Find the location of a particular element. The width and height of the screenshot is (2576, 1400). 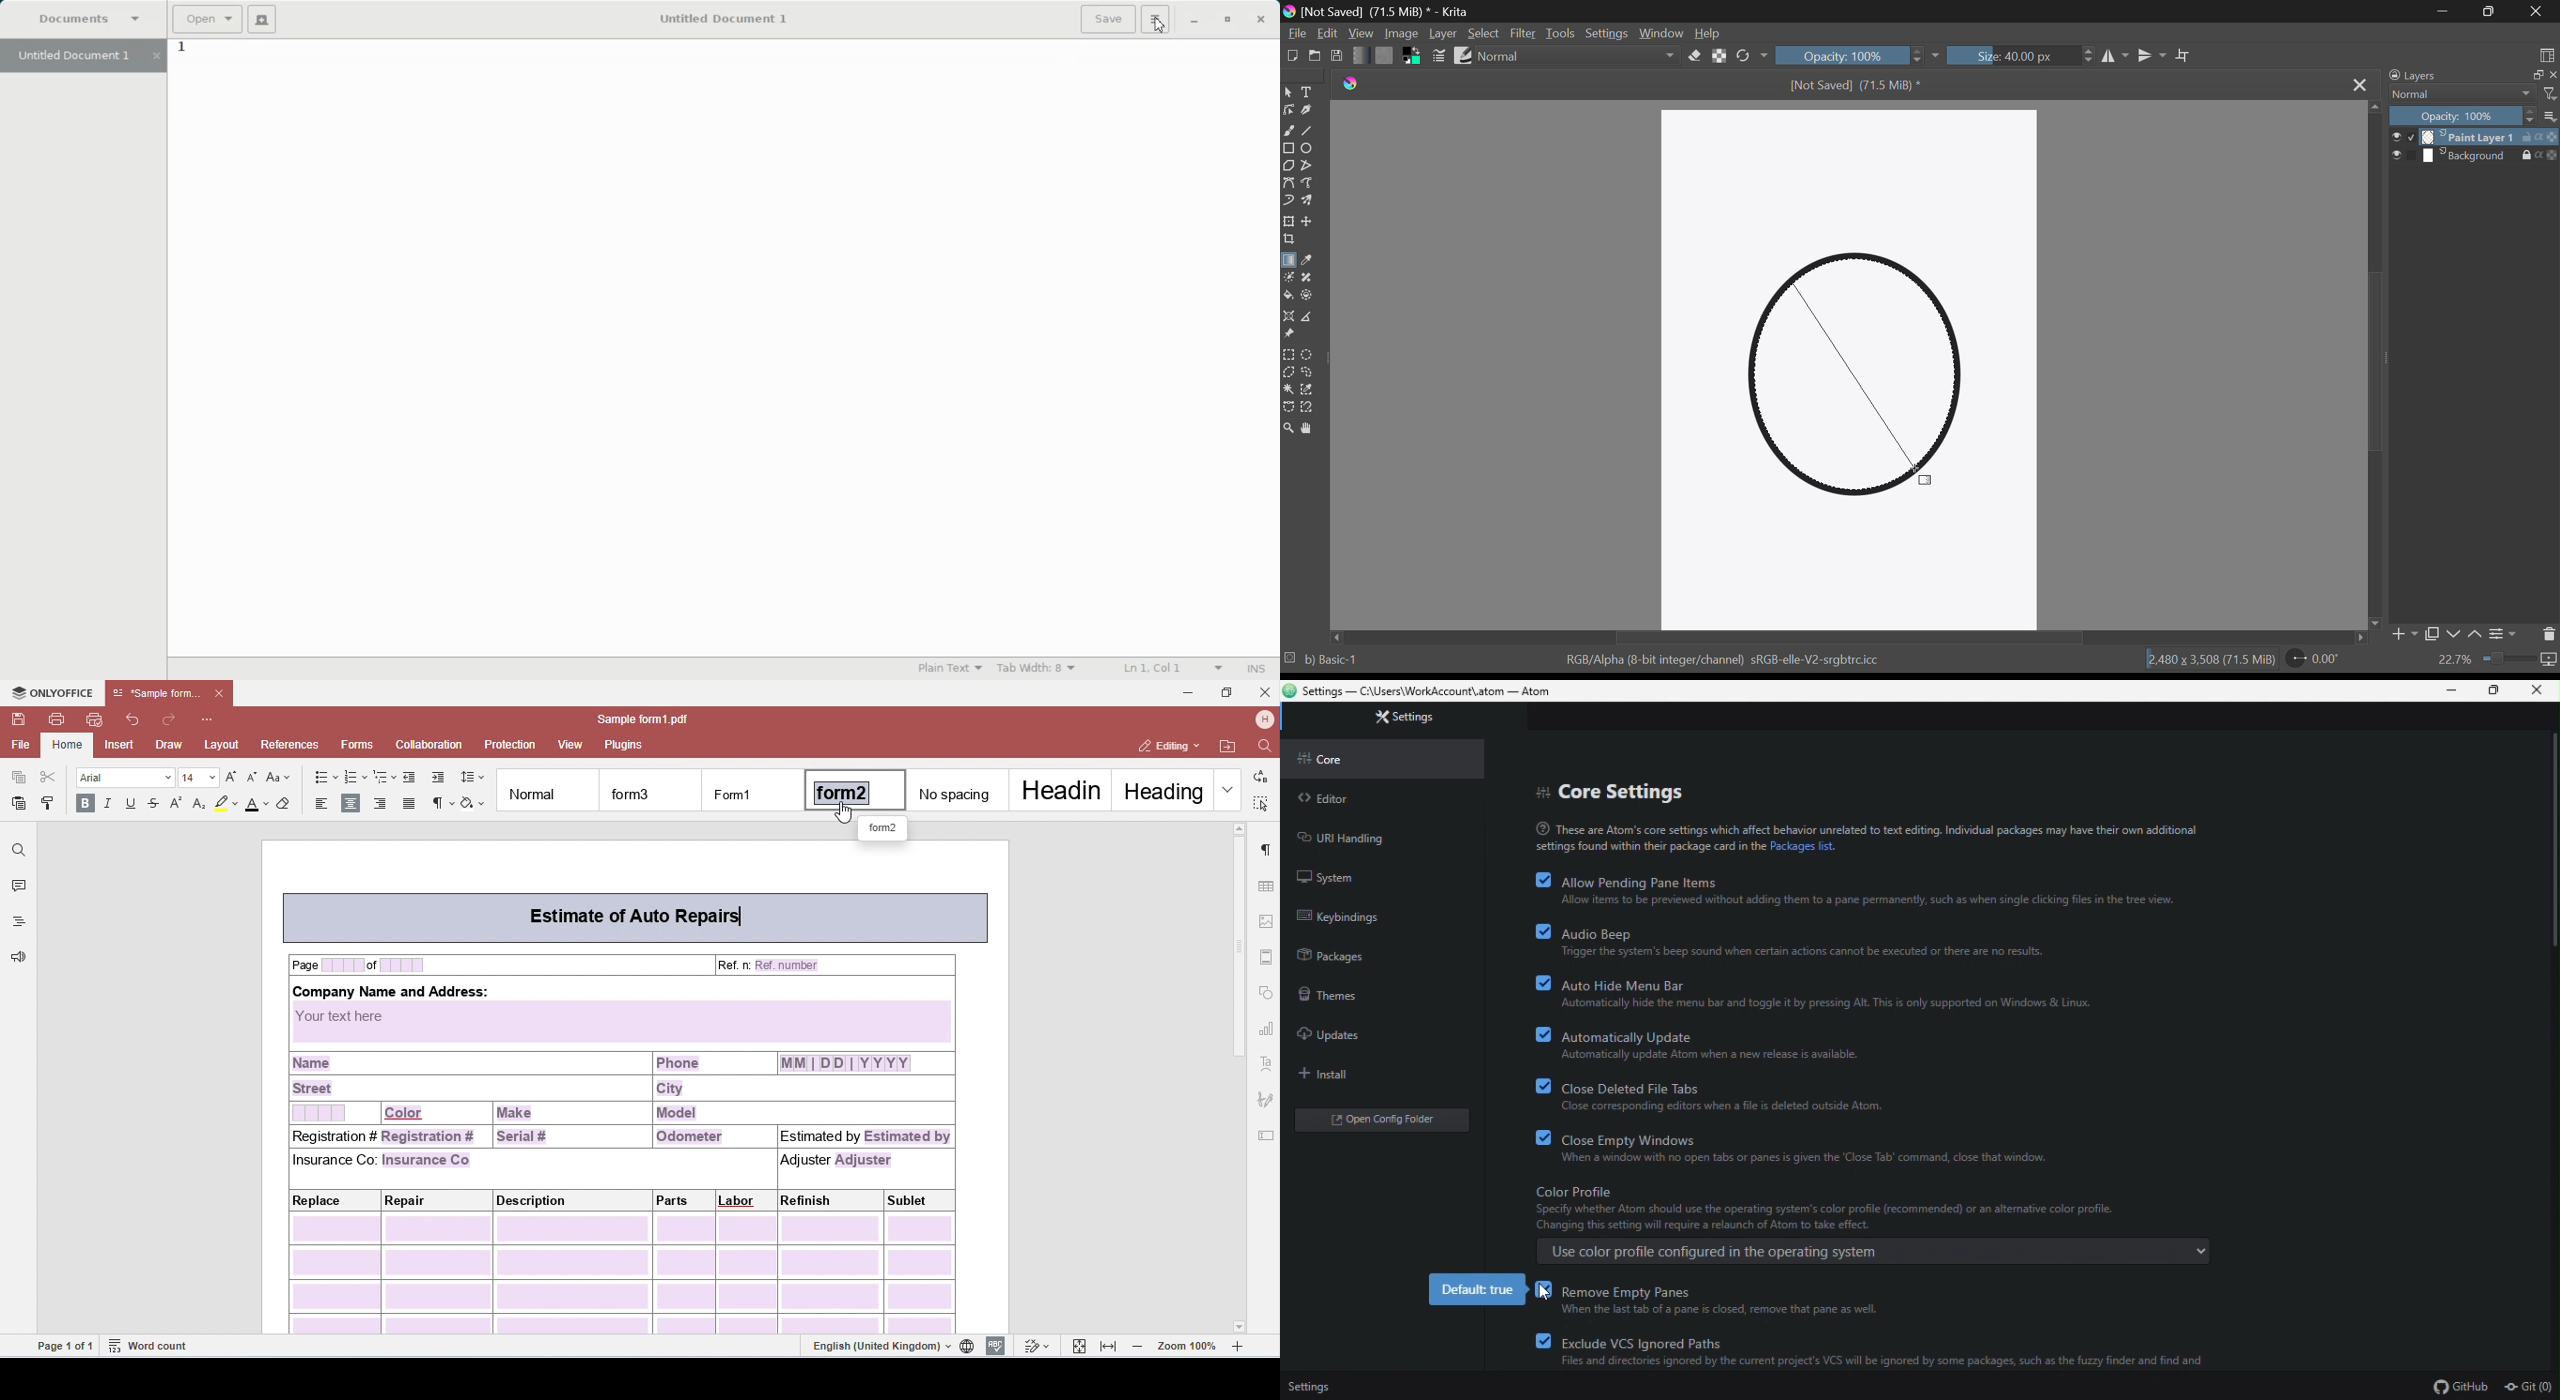

Colorize Mask Tool is located at coordinates (1289, 280).